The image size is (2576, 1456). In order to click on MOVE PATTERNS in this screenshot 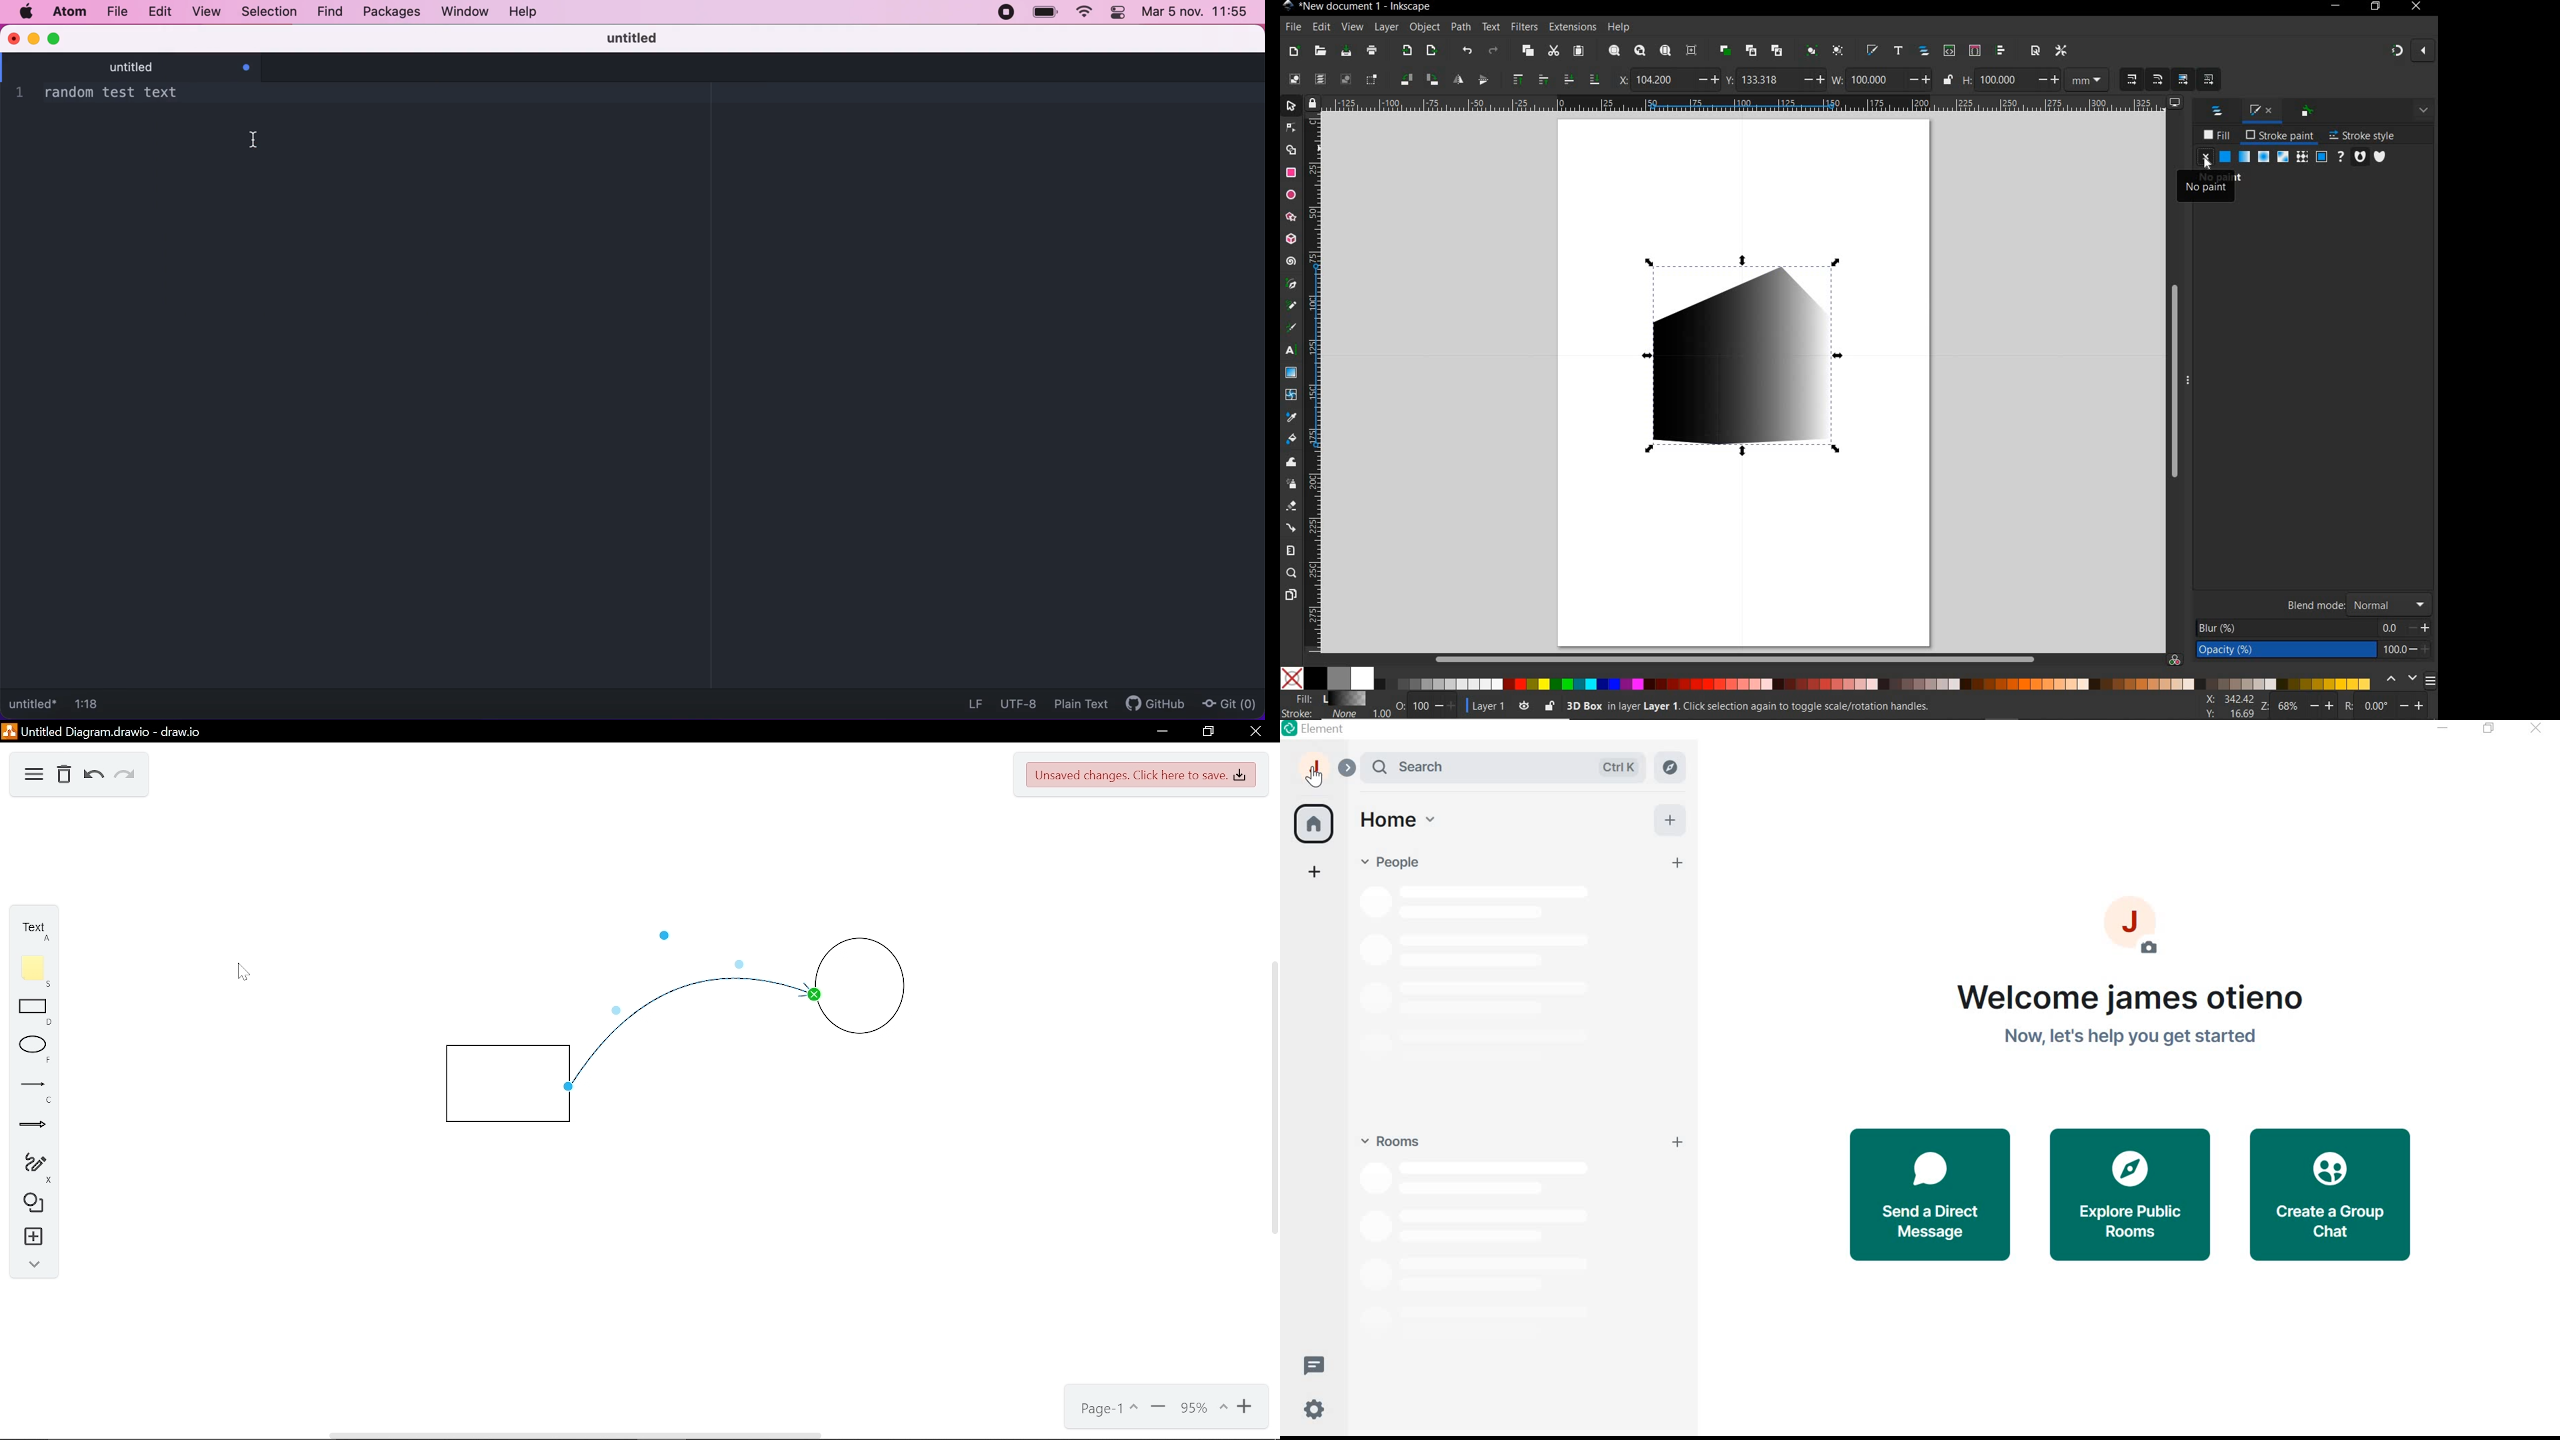, I will do `click(2208, 79)`.